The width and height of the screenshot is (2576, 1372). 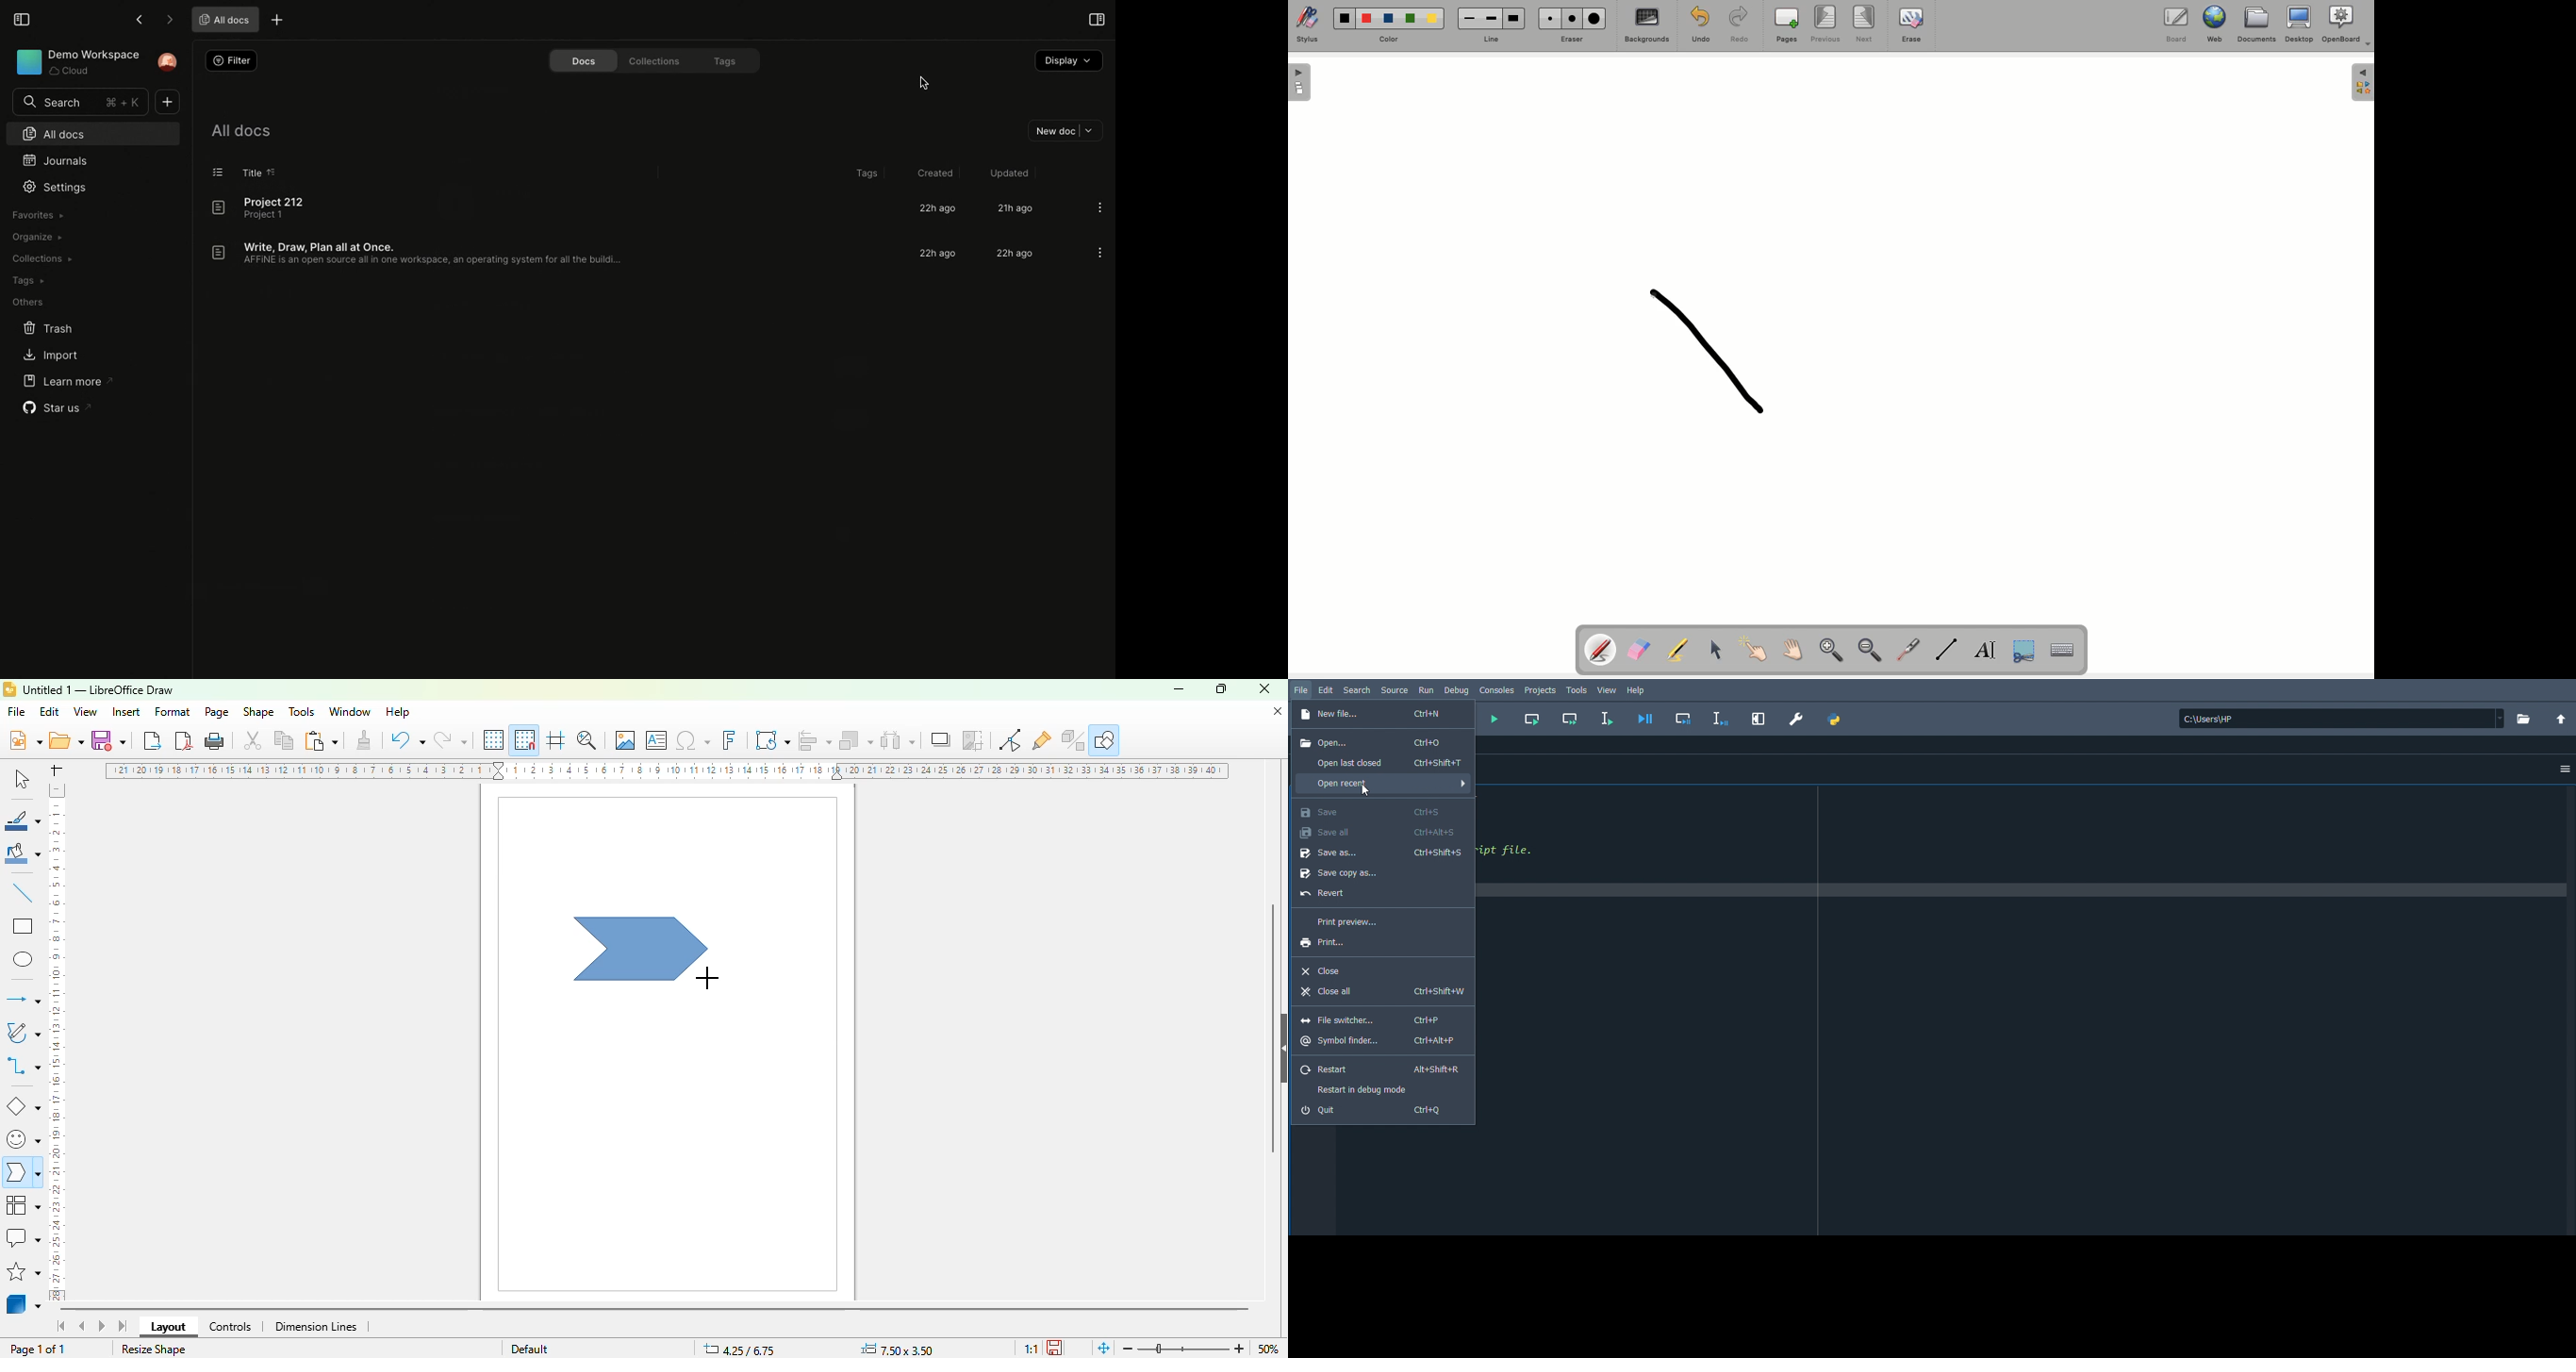 What do you see at coordinates (525, 739) in the screenshot?
I see `snap to grid` at bounding box center [525, 739].